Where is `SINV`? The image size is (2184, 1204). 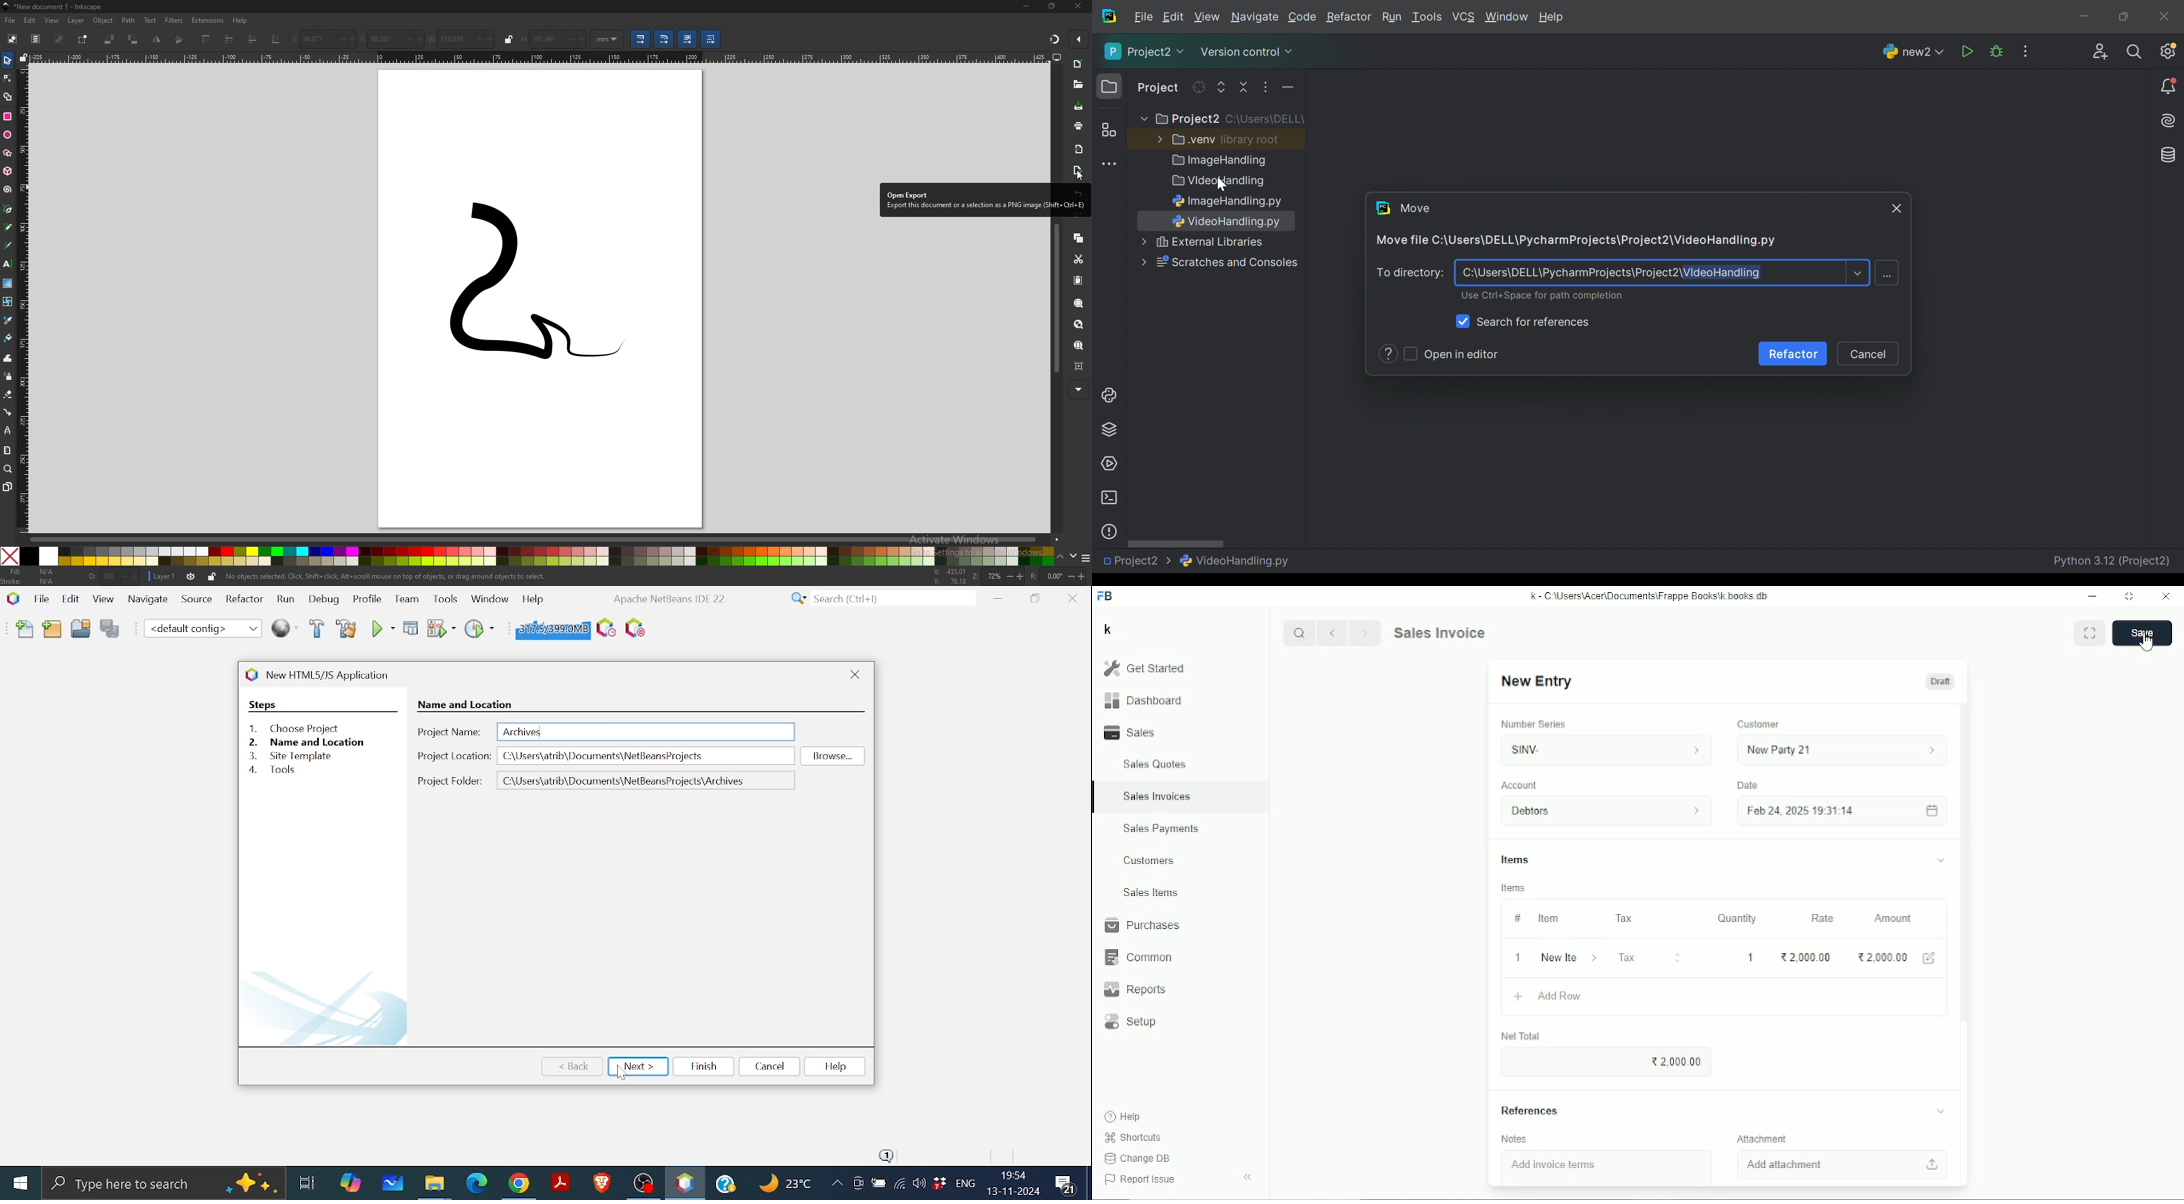 SINV is located at coordinates (1603, 750).